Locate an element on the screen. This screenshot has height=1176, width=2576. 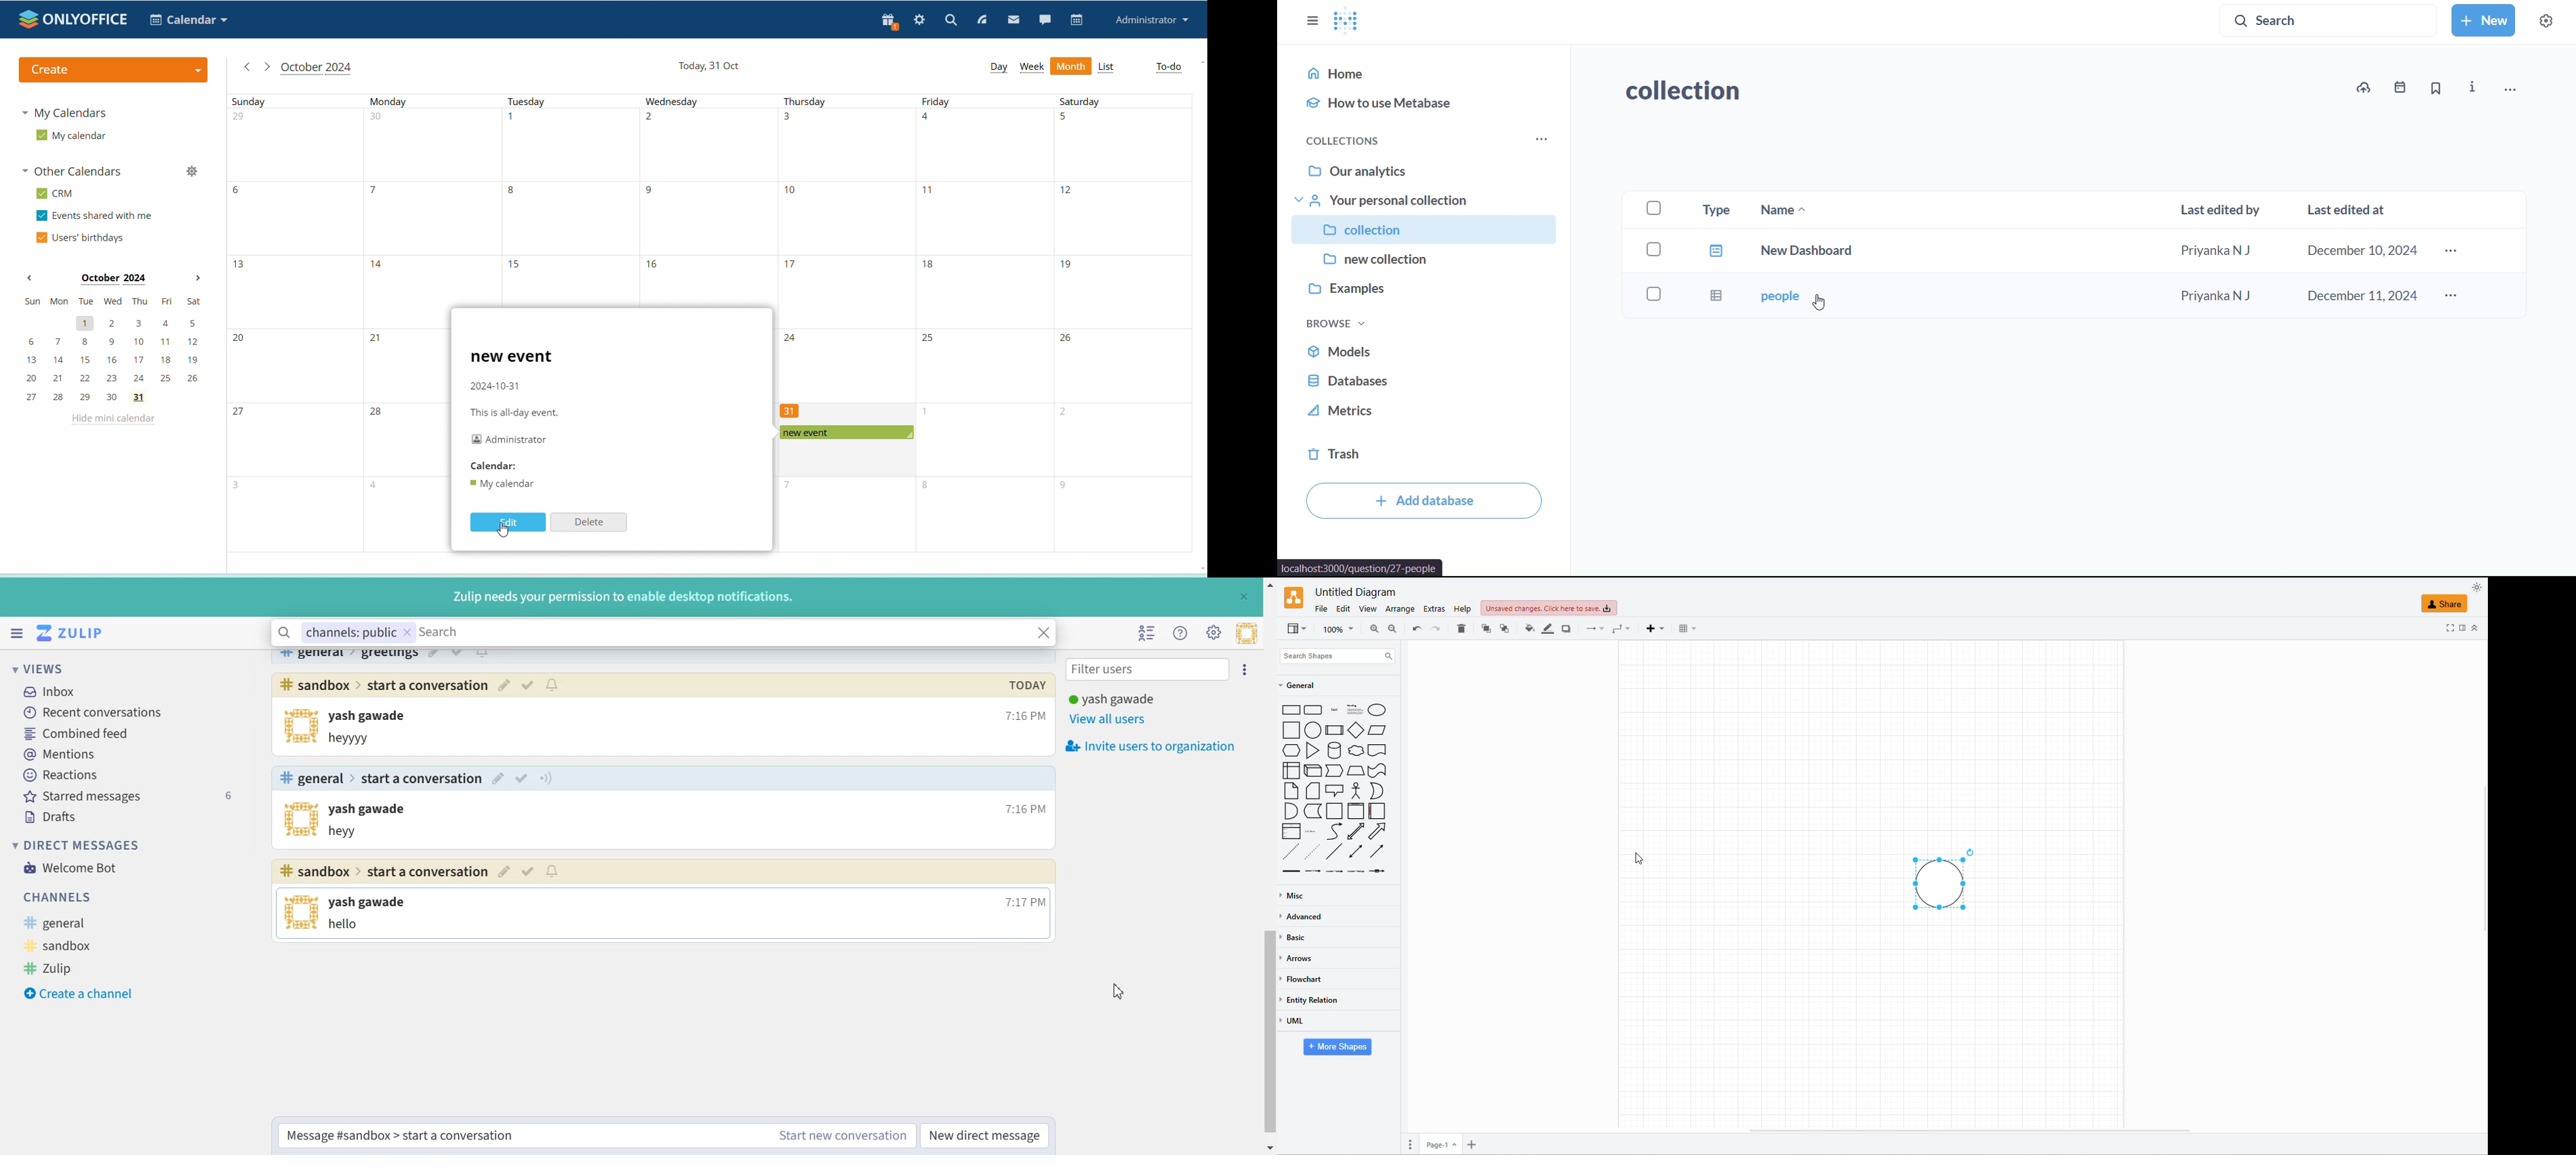
CONTAINER is located at coordinates (1354, 811).